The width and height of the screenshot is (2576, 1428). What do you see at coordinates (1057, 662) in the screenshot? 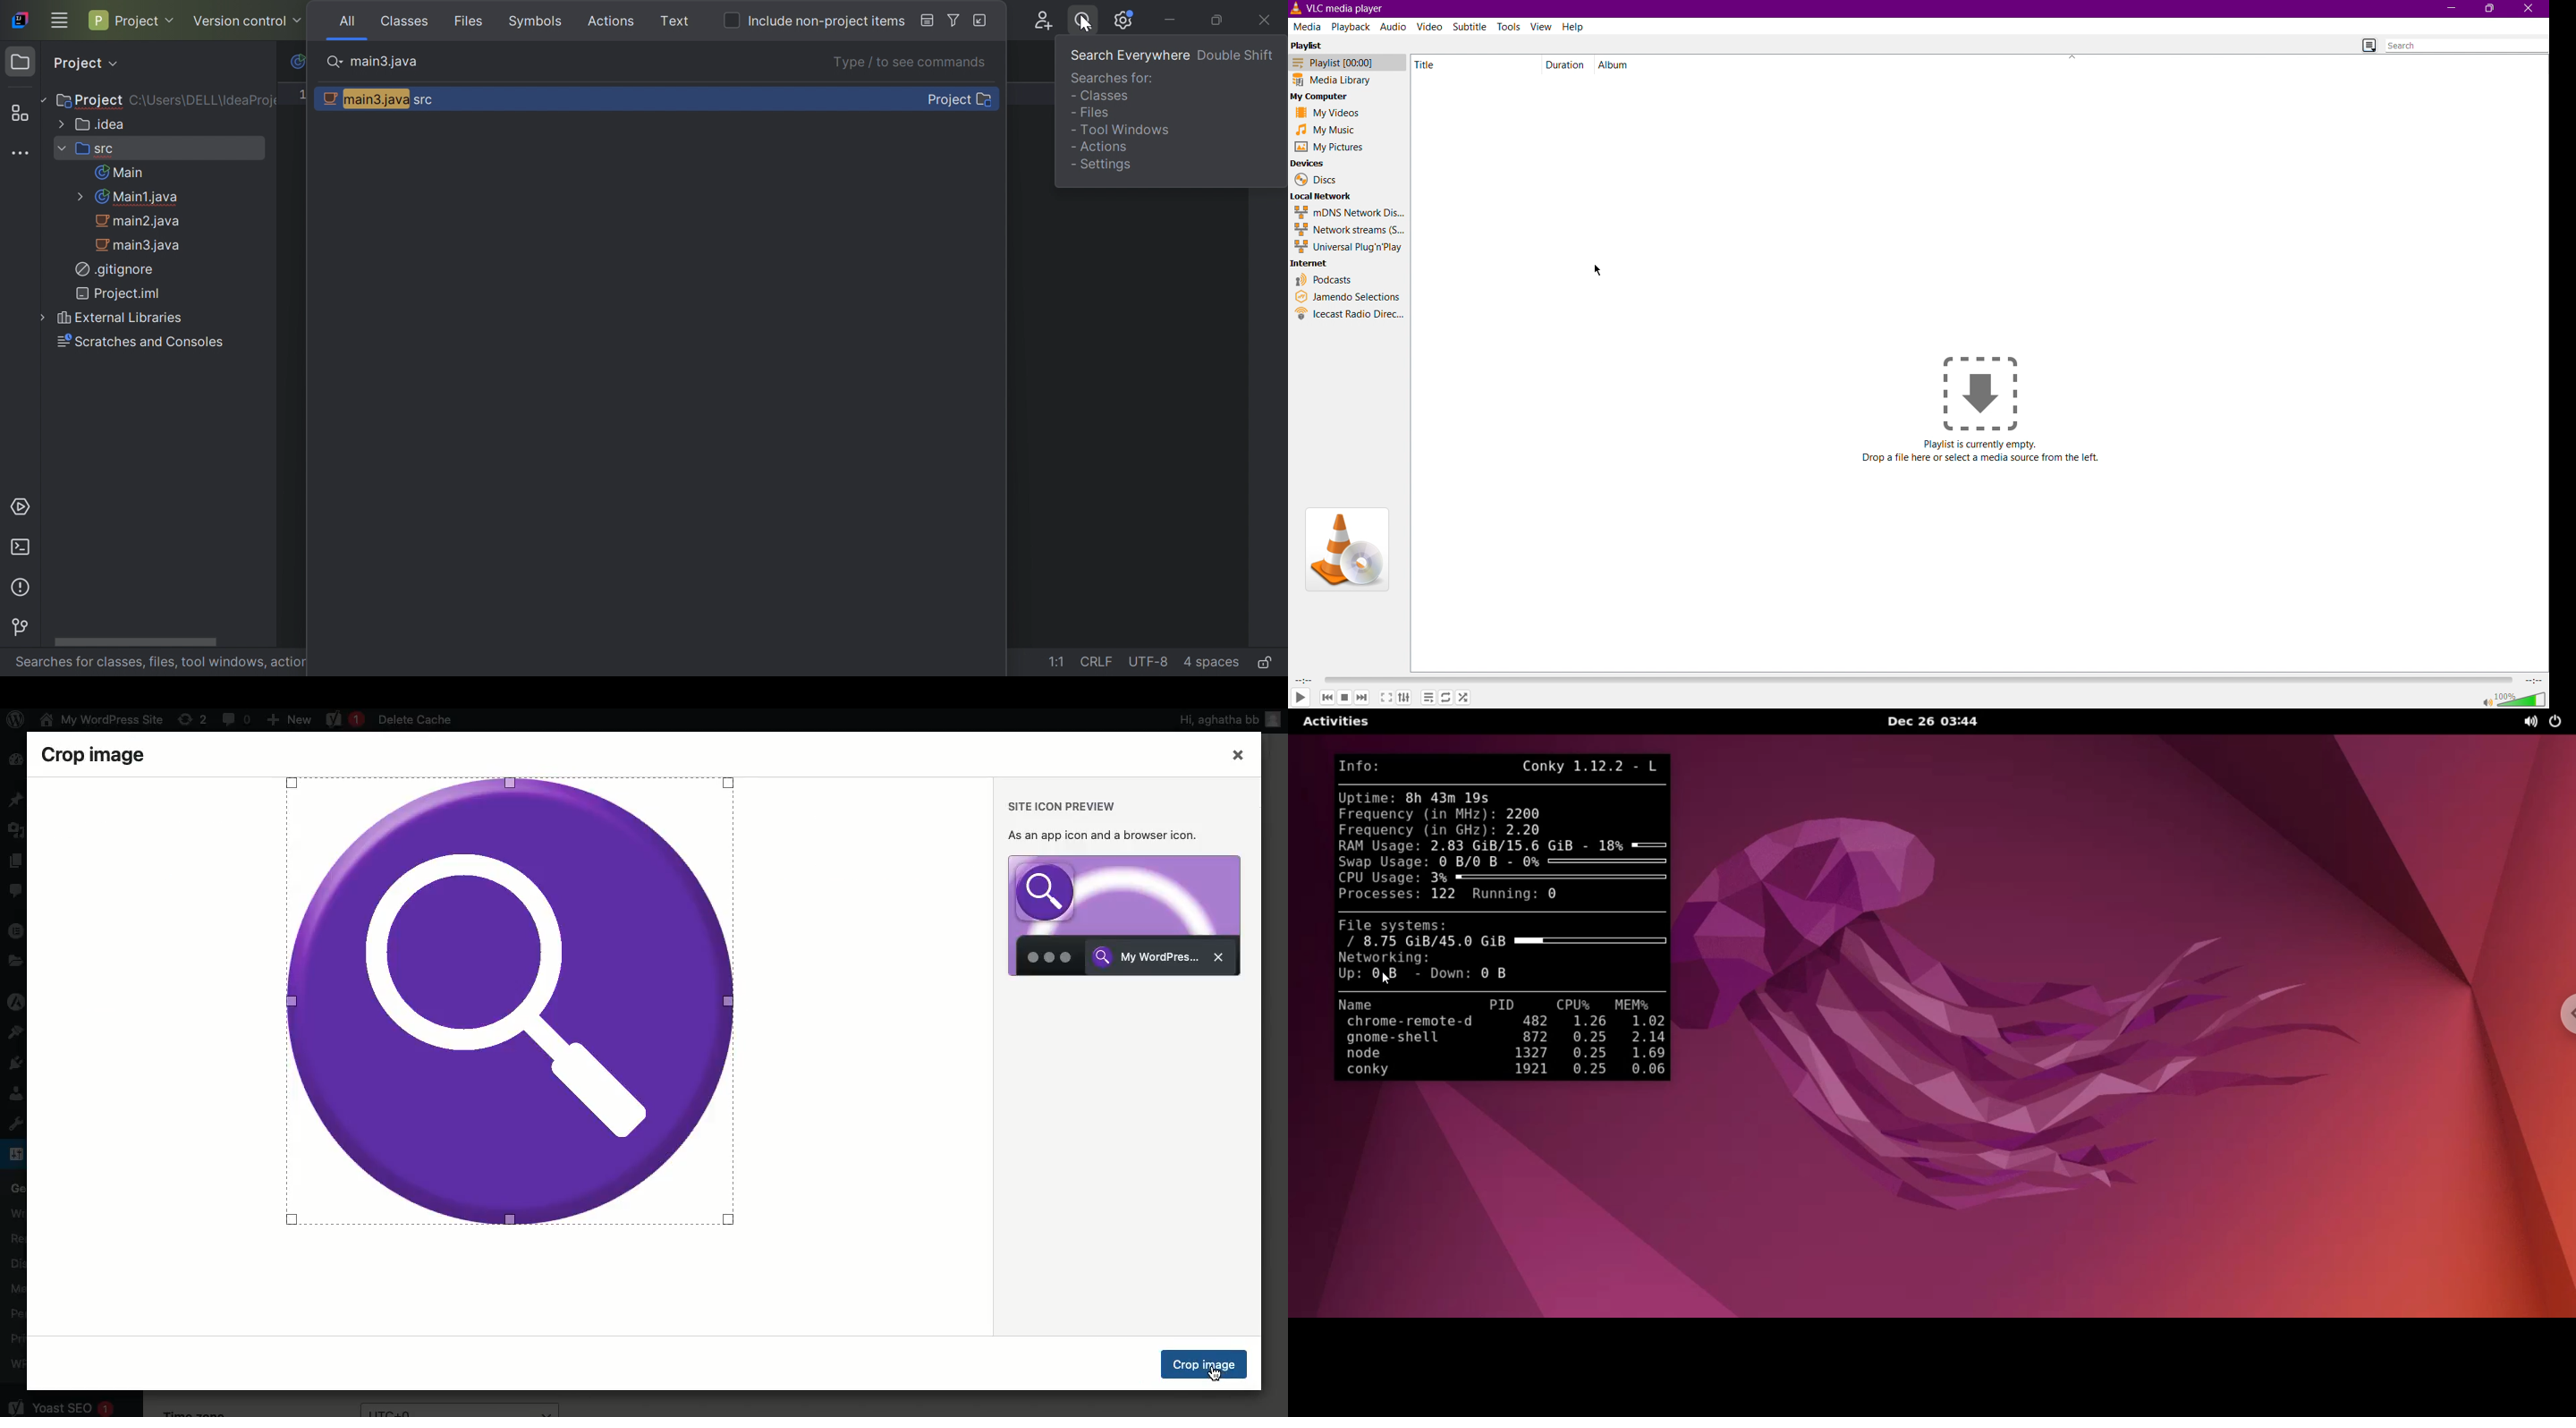
I see `1:1` at bounding box center [1057, 662].